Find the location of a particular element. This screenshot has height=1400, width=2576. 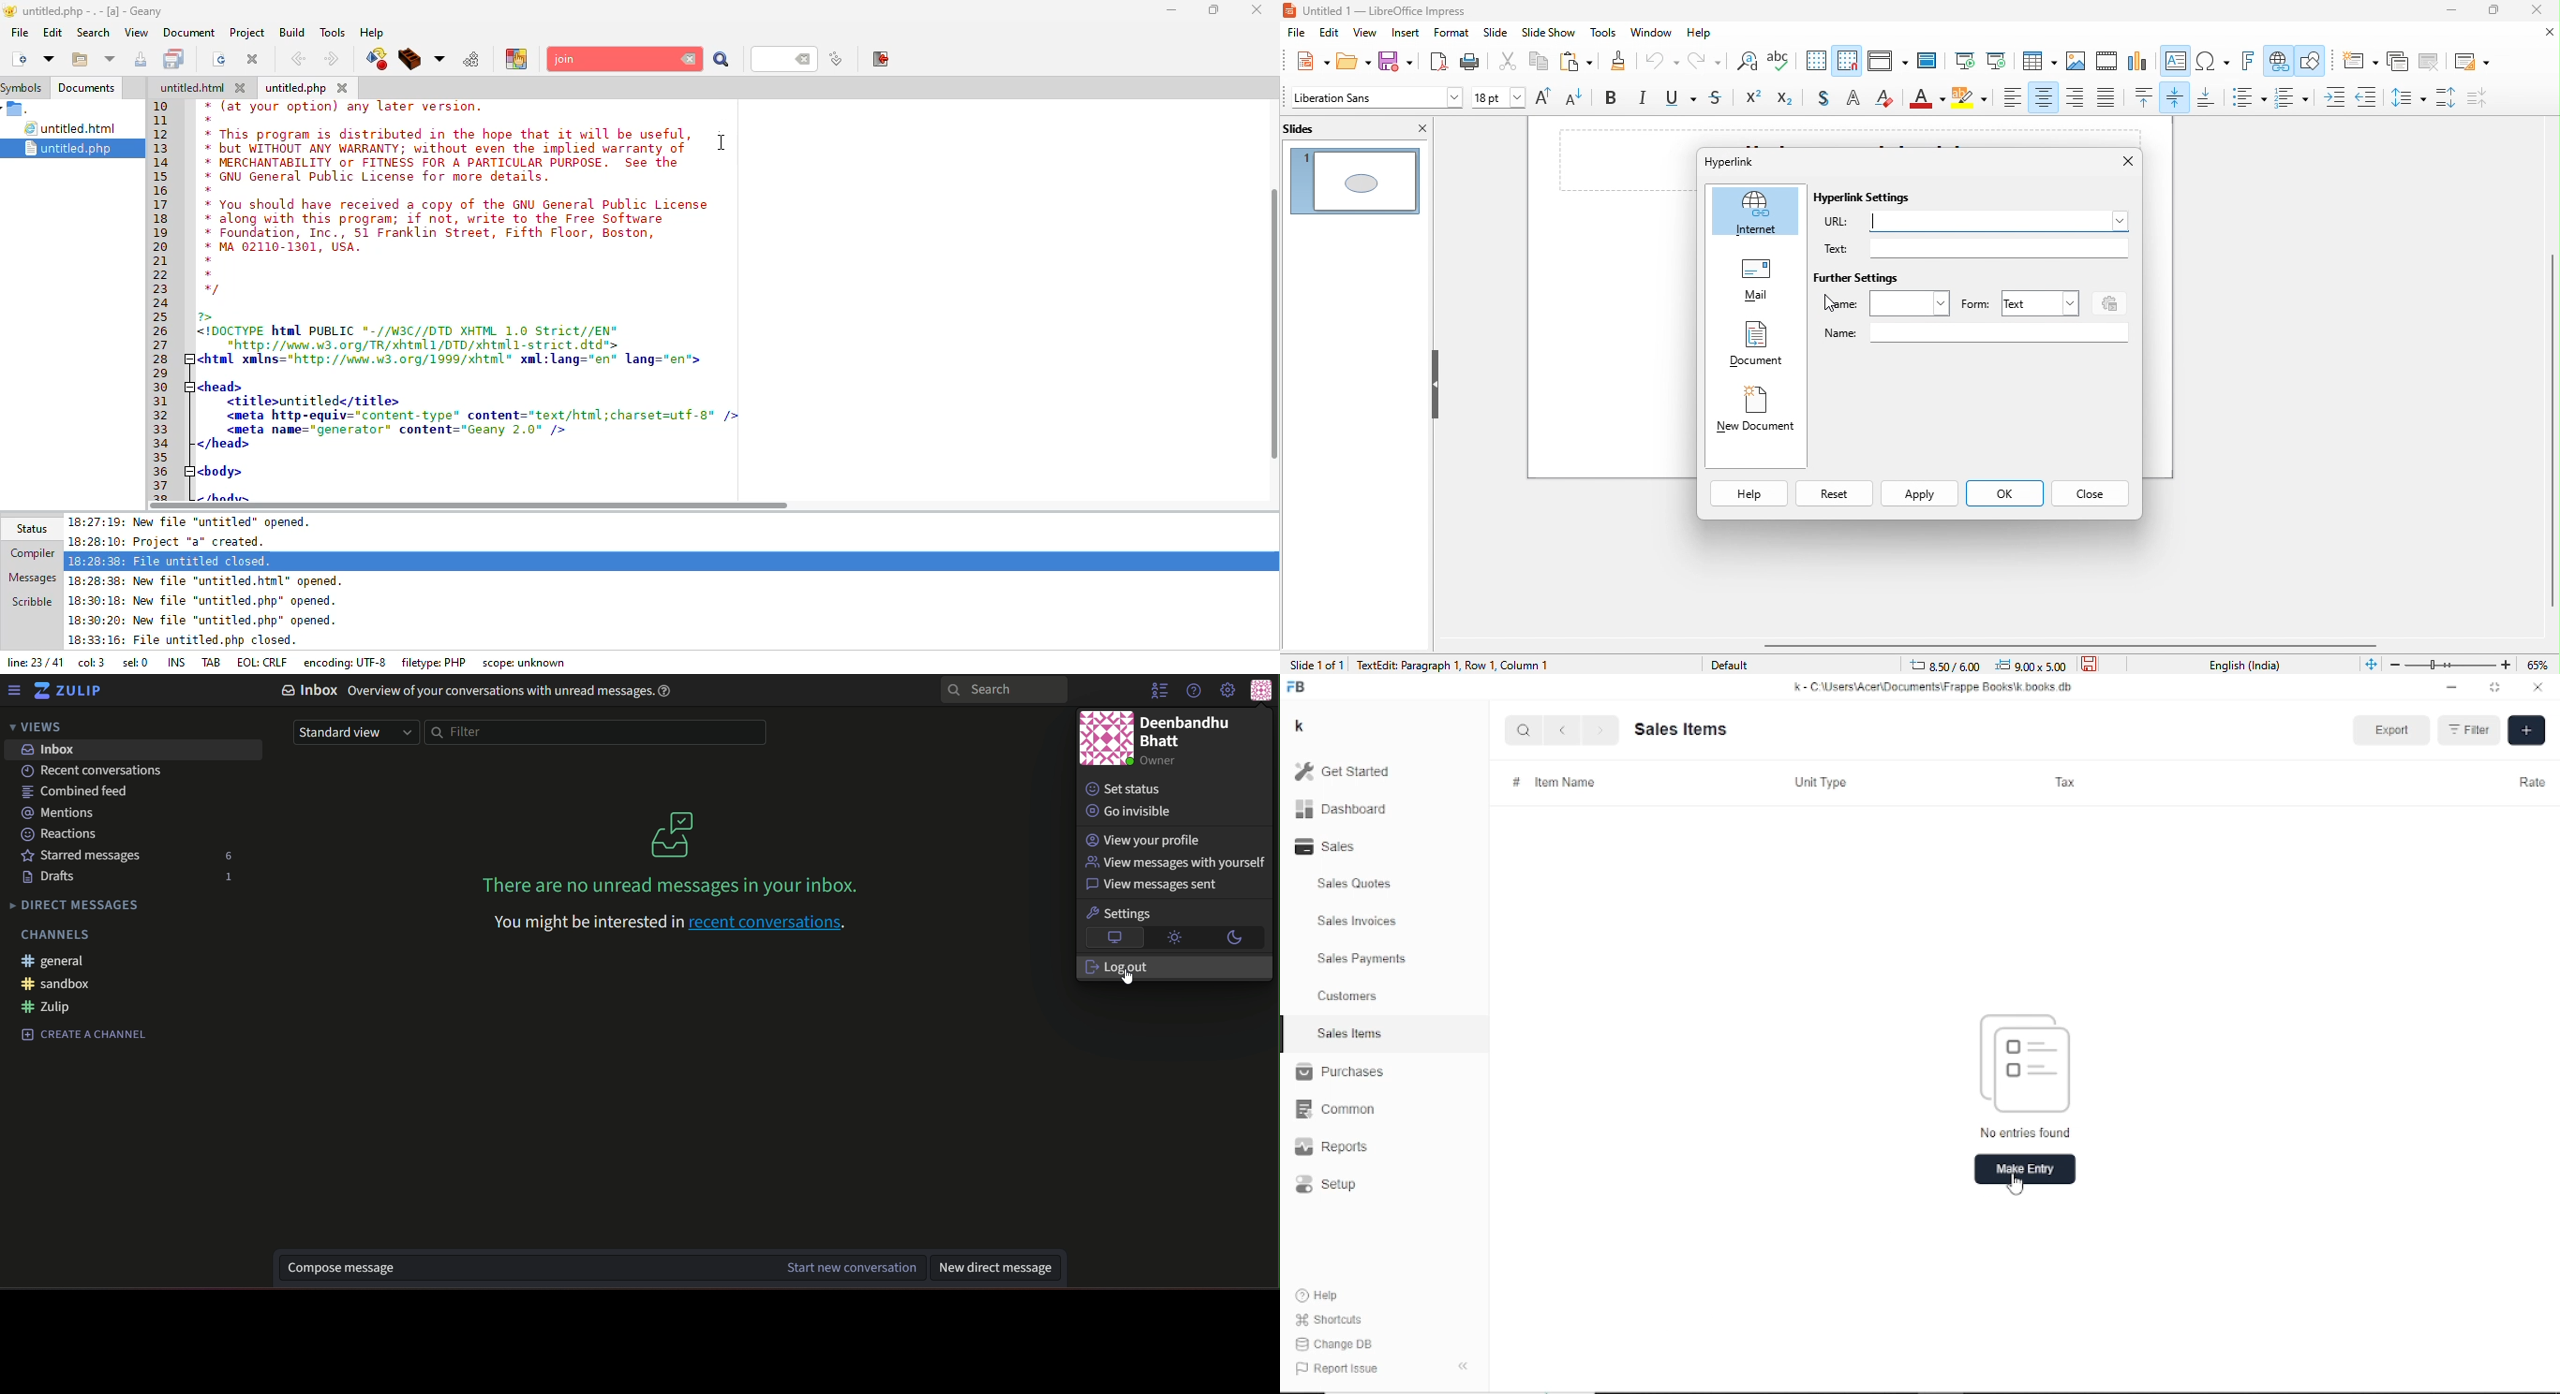

text is located at coordinates (1156, 884).